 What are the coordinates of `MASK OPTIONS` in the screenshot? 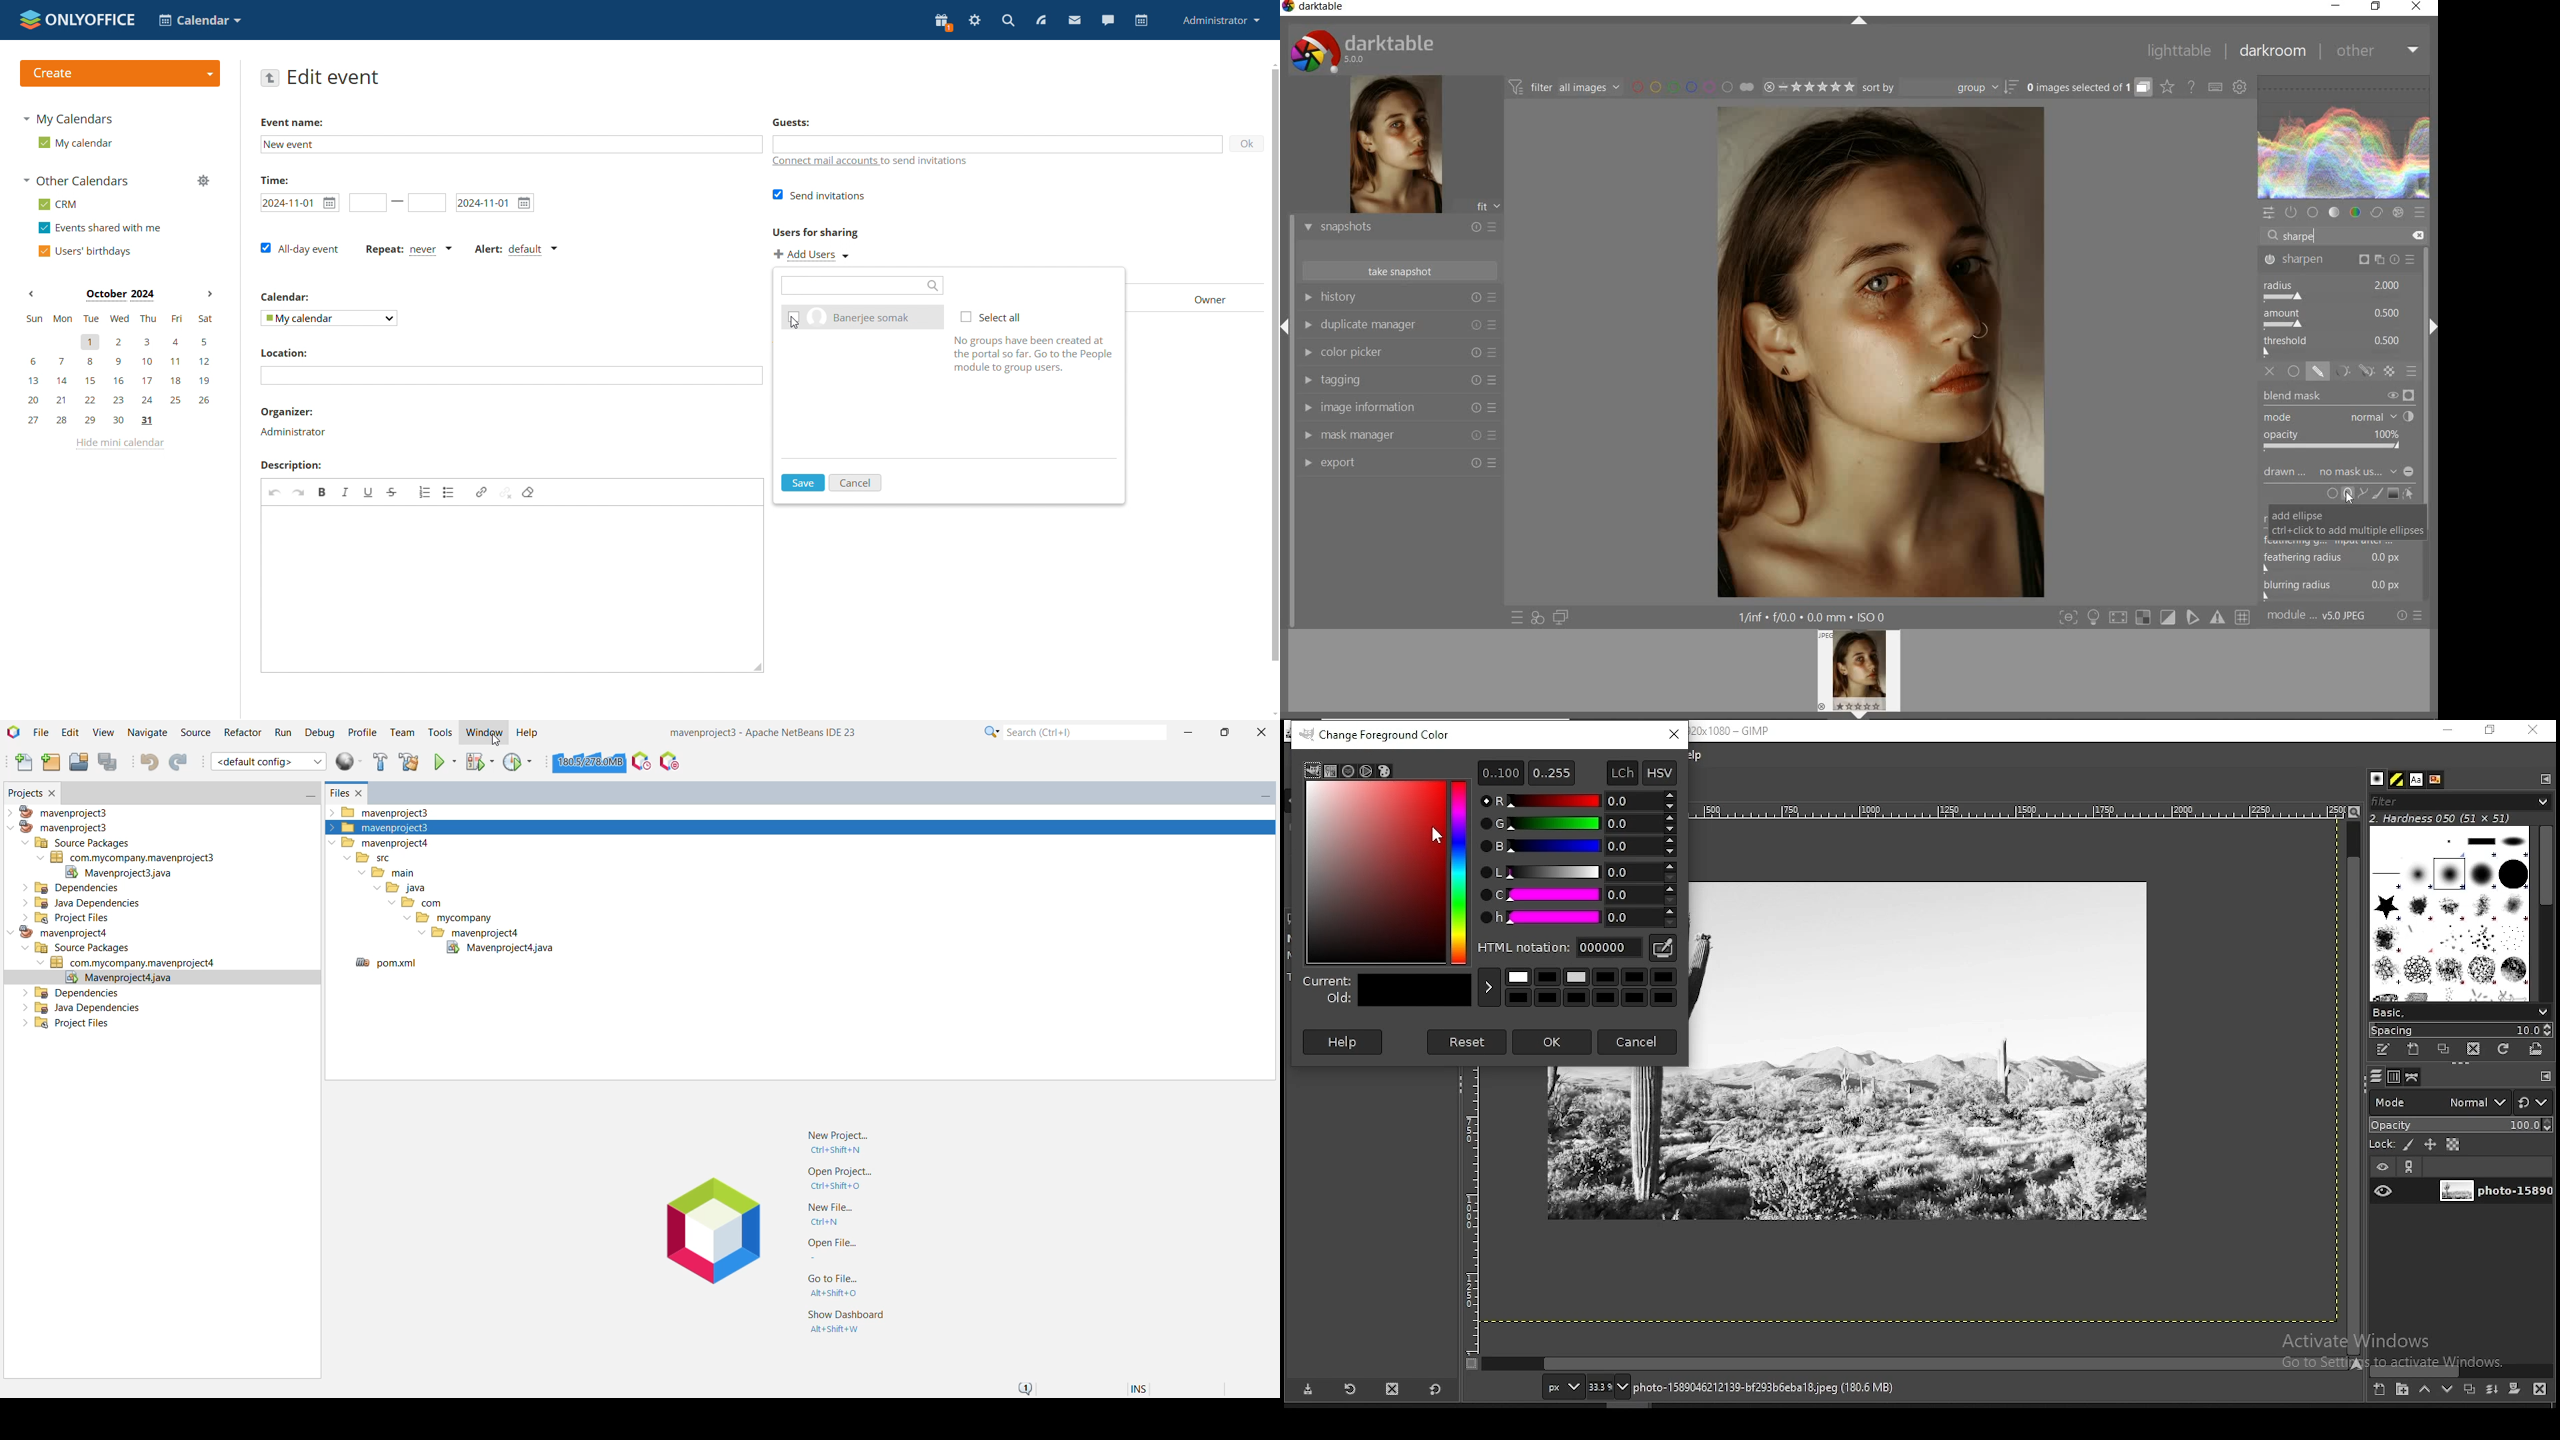 It's located at (2352, 372).